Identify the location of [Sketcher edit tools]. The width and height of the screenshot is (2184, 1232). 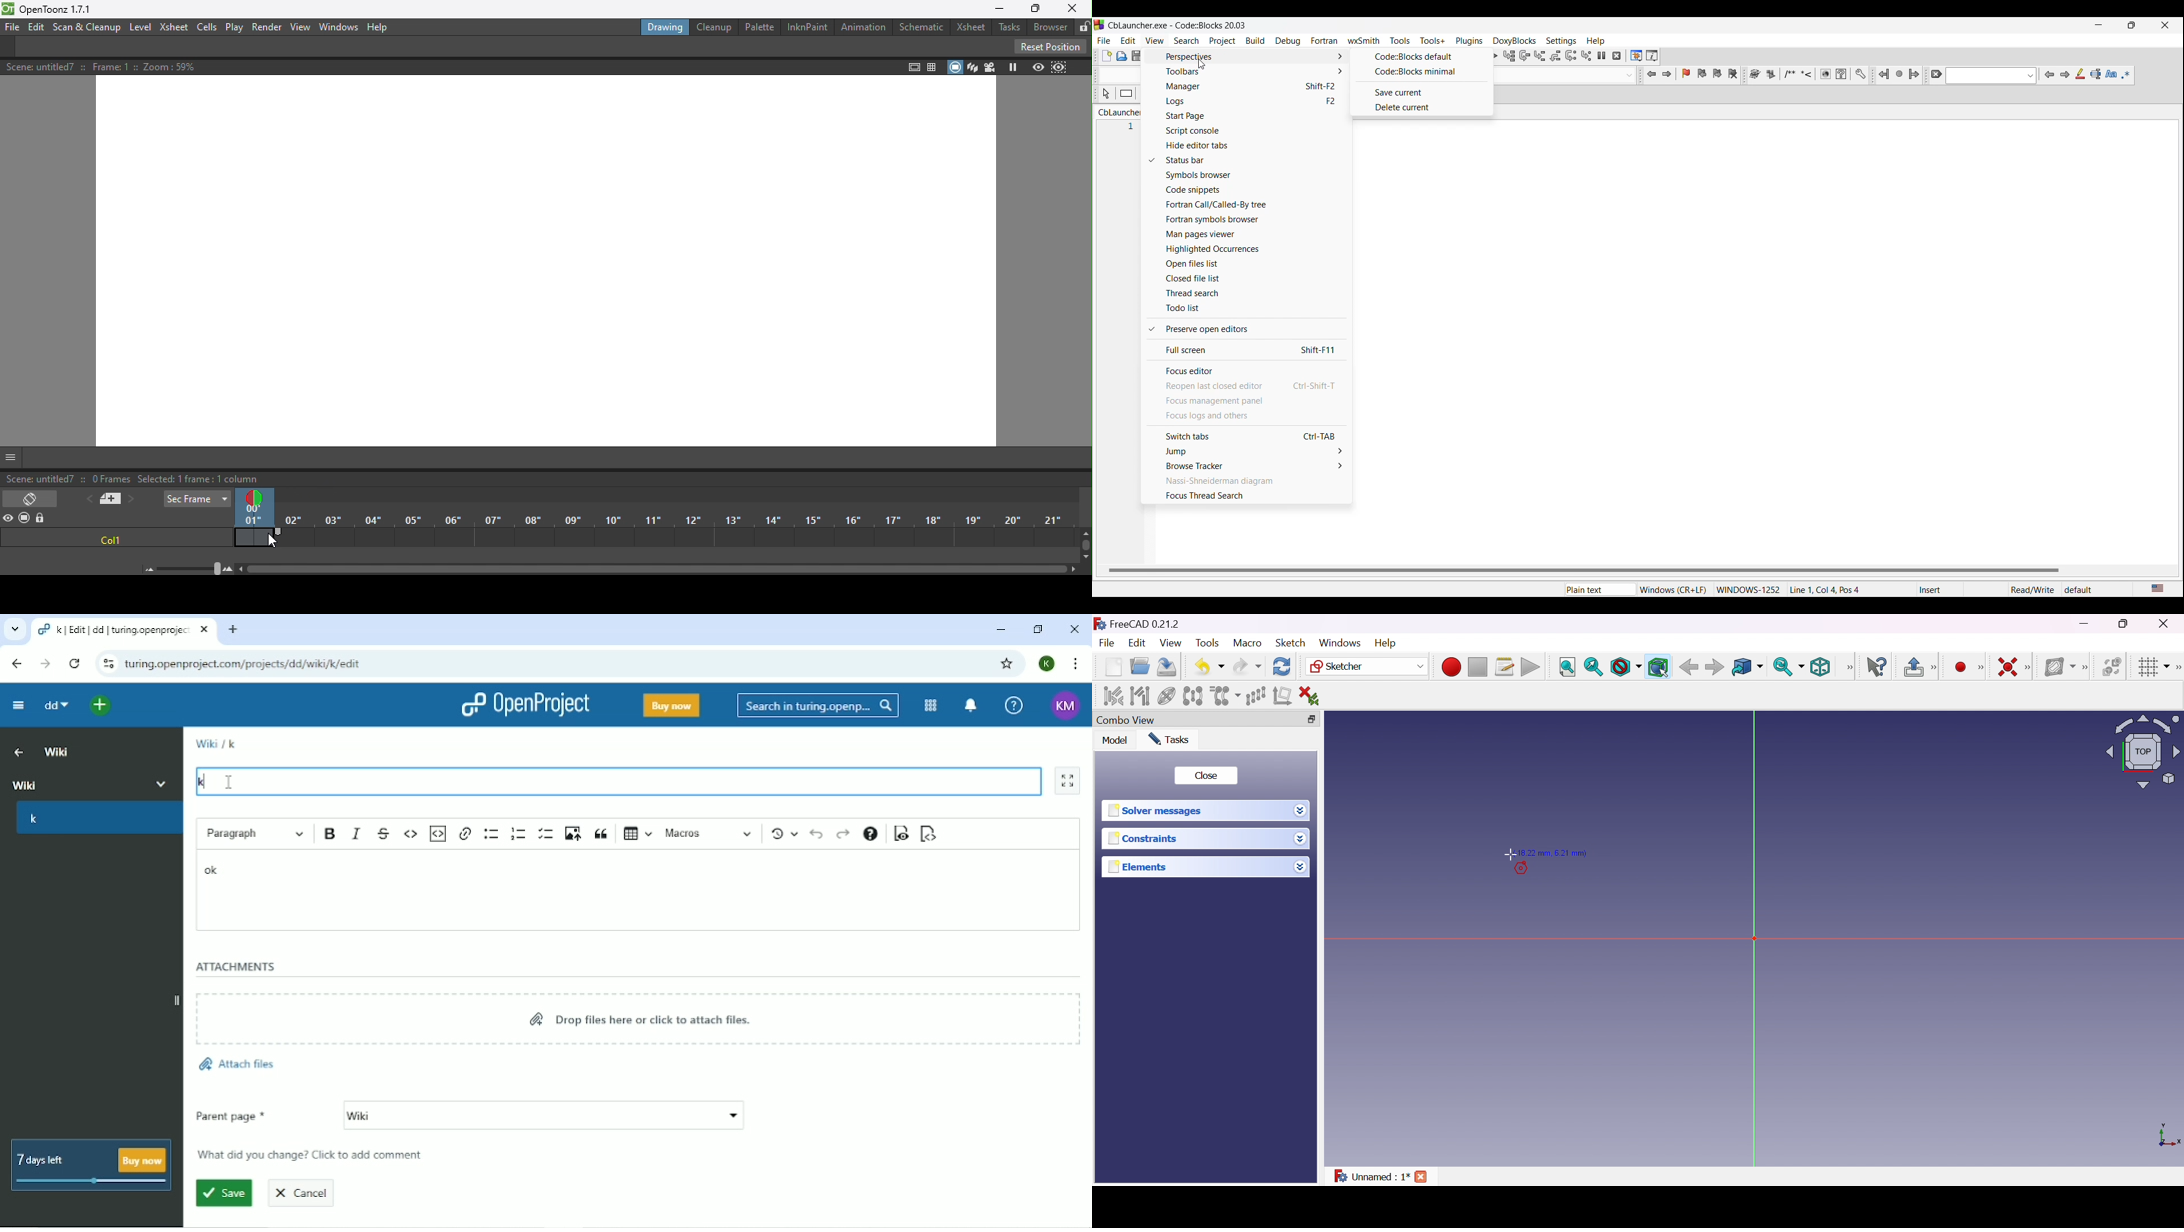
(2177, 667).